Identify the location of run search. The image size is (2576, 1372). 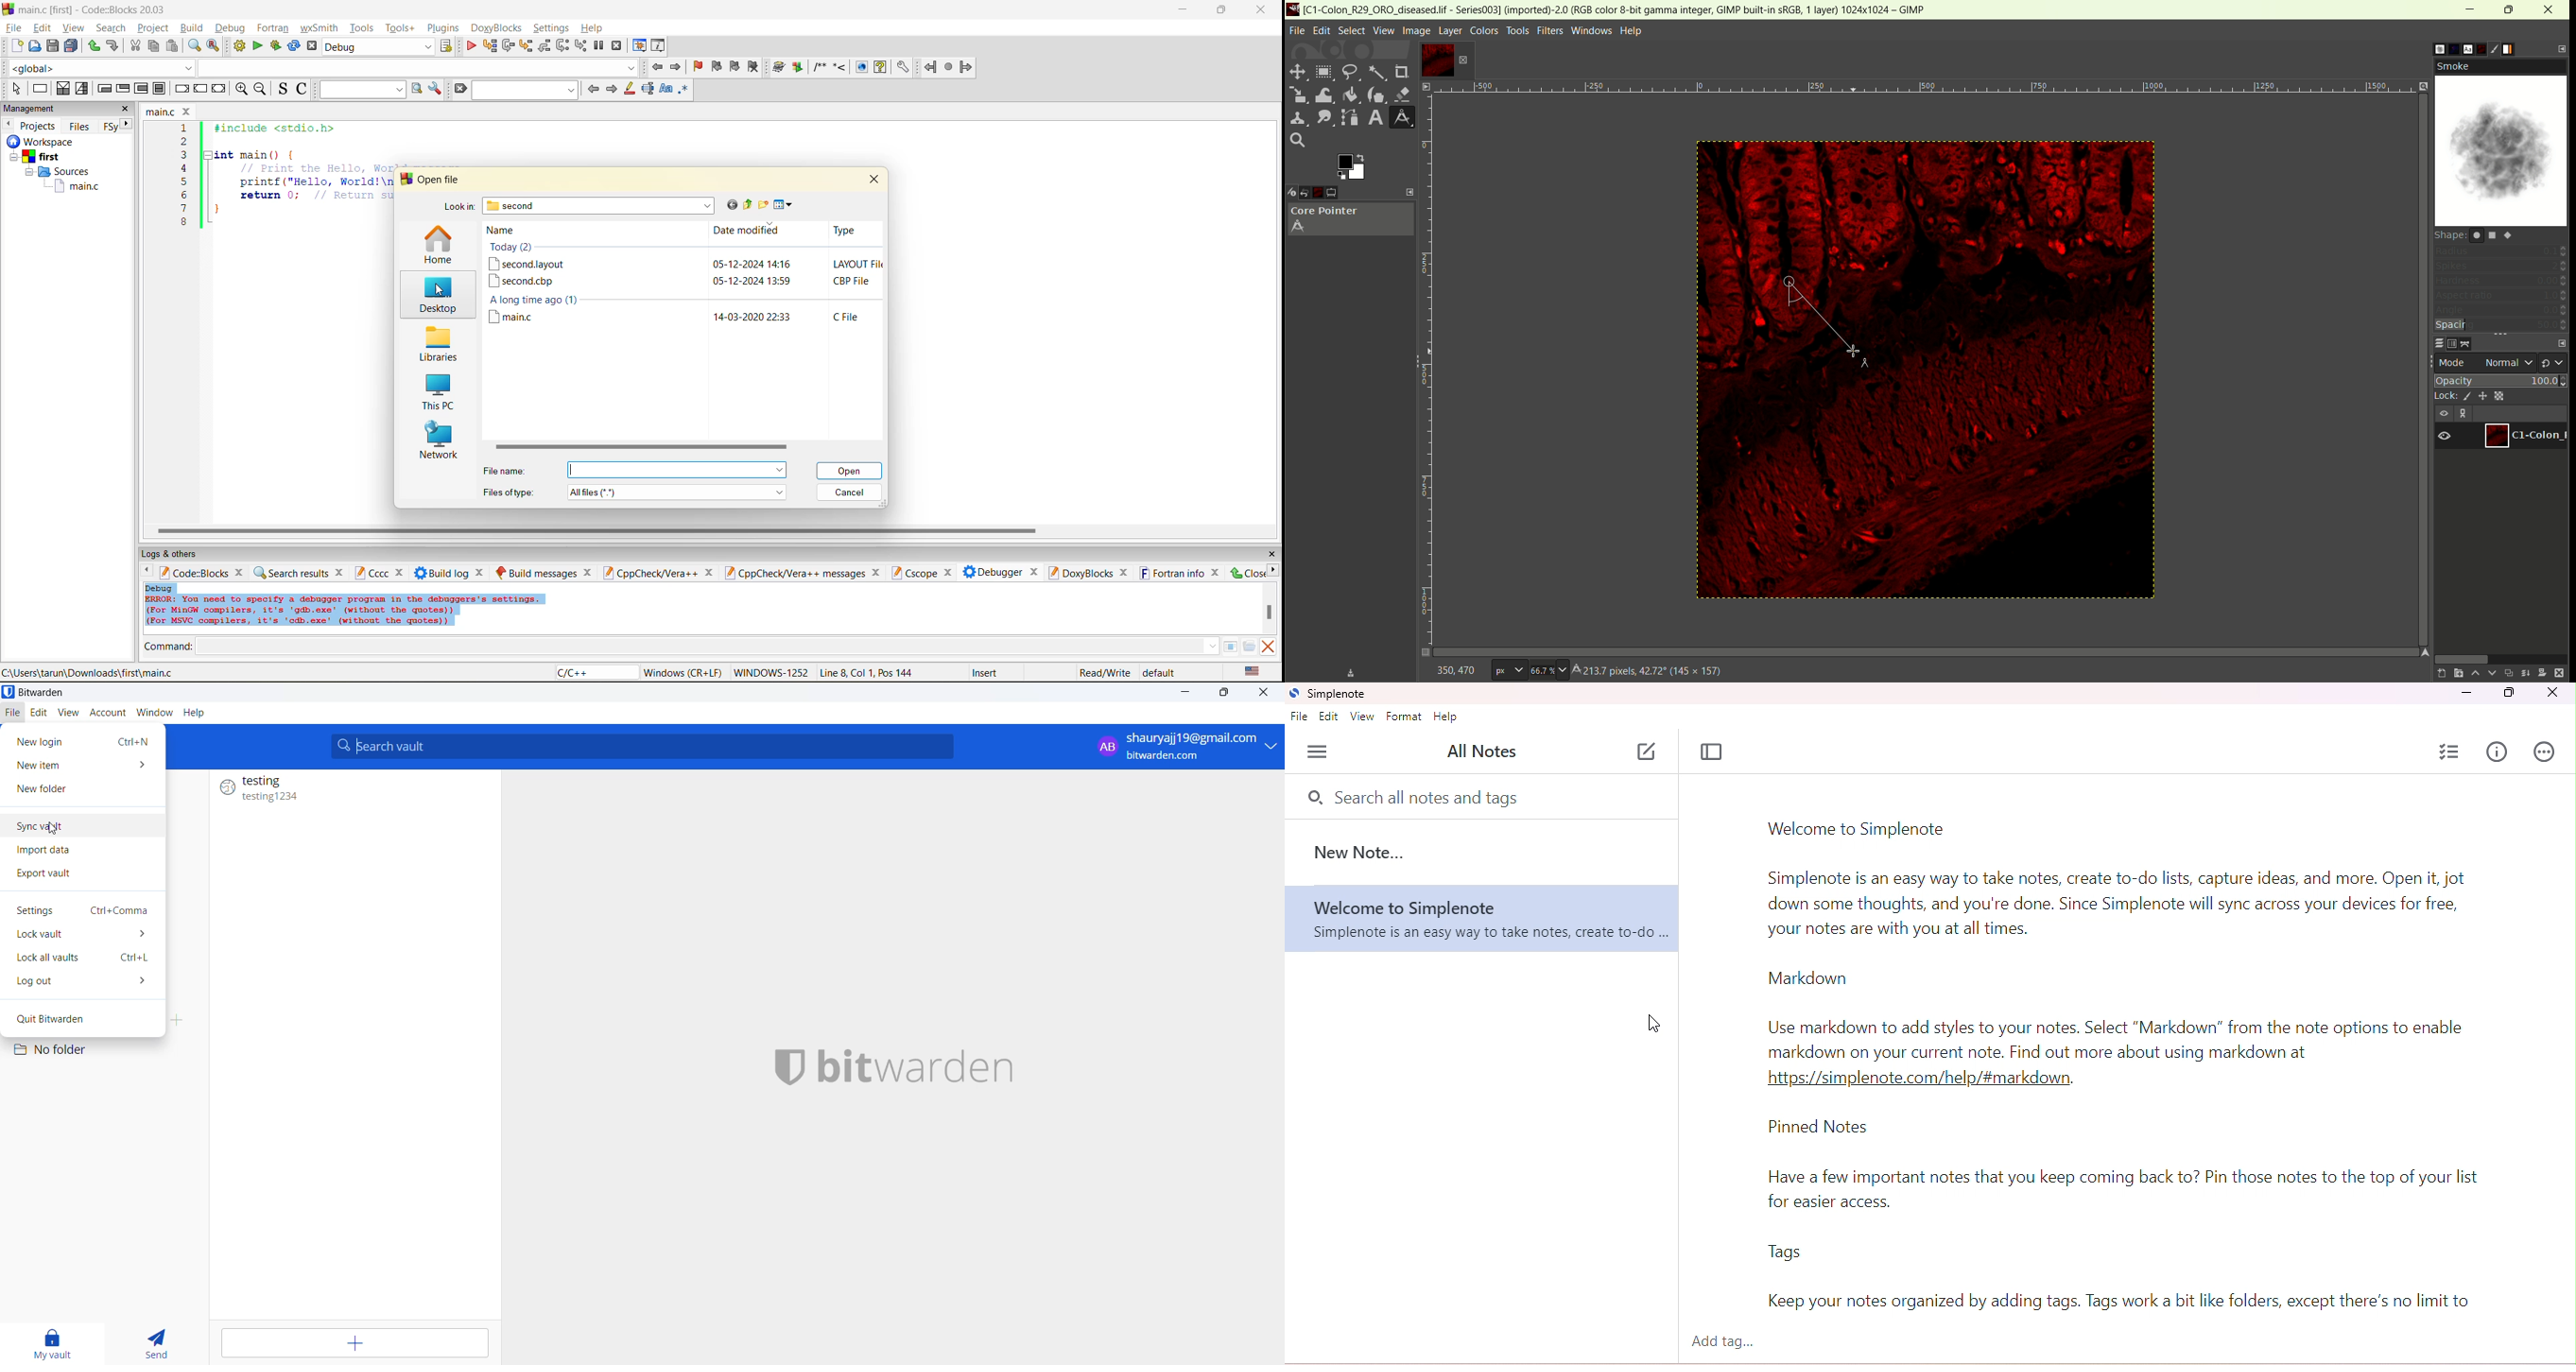
(416, 89).